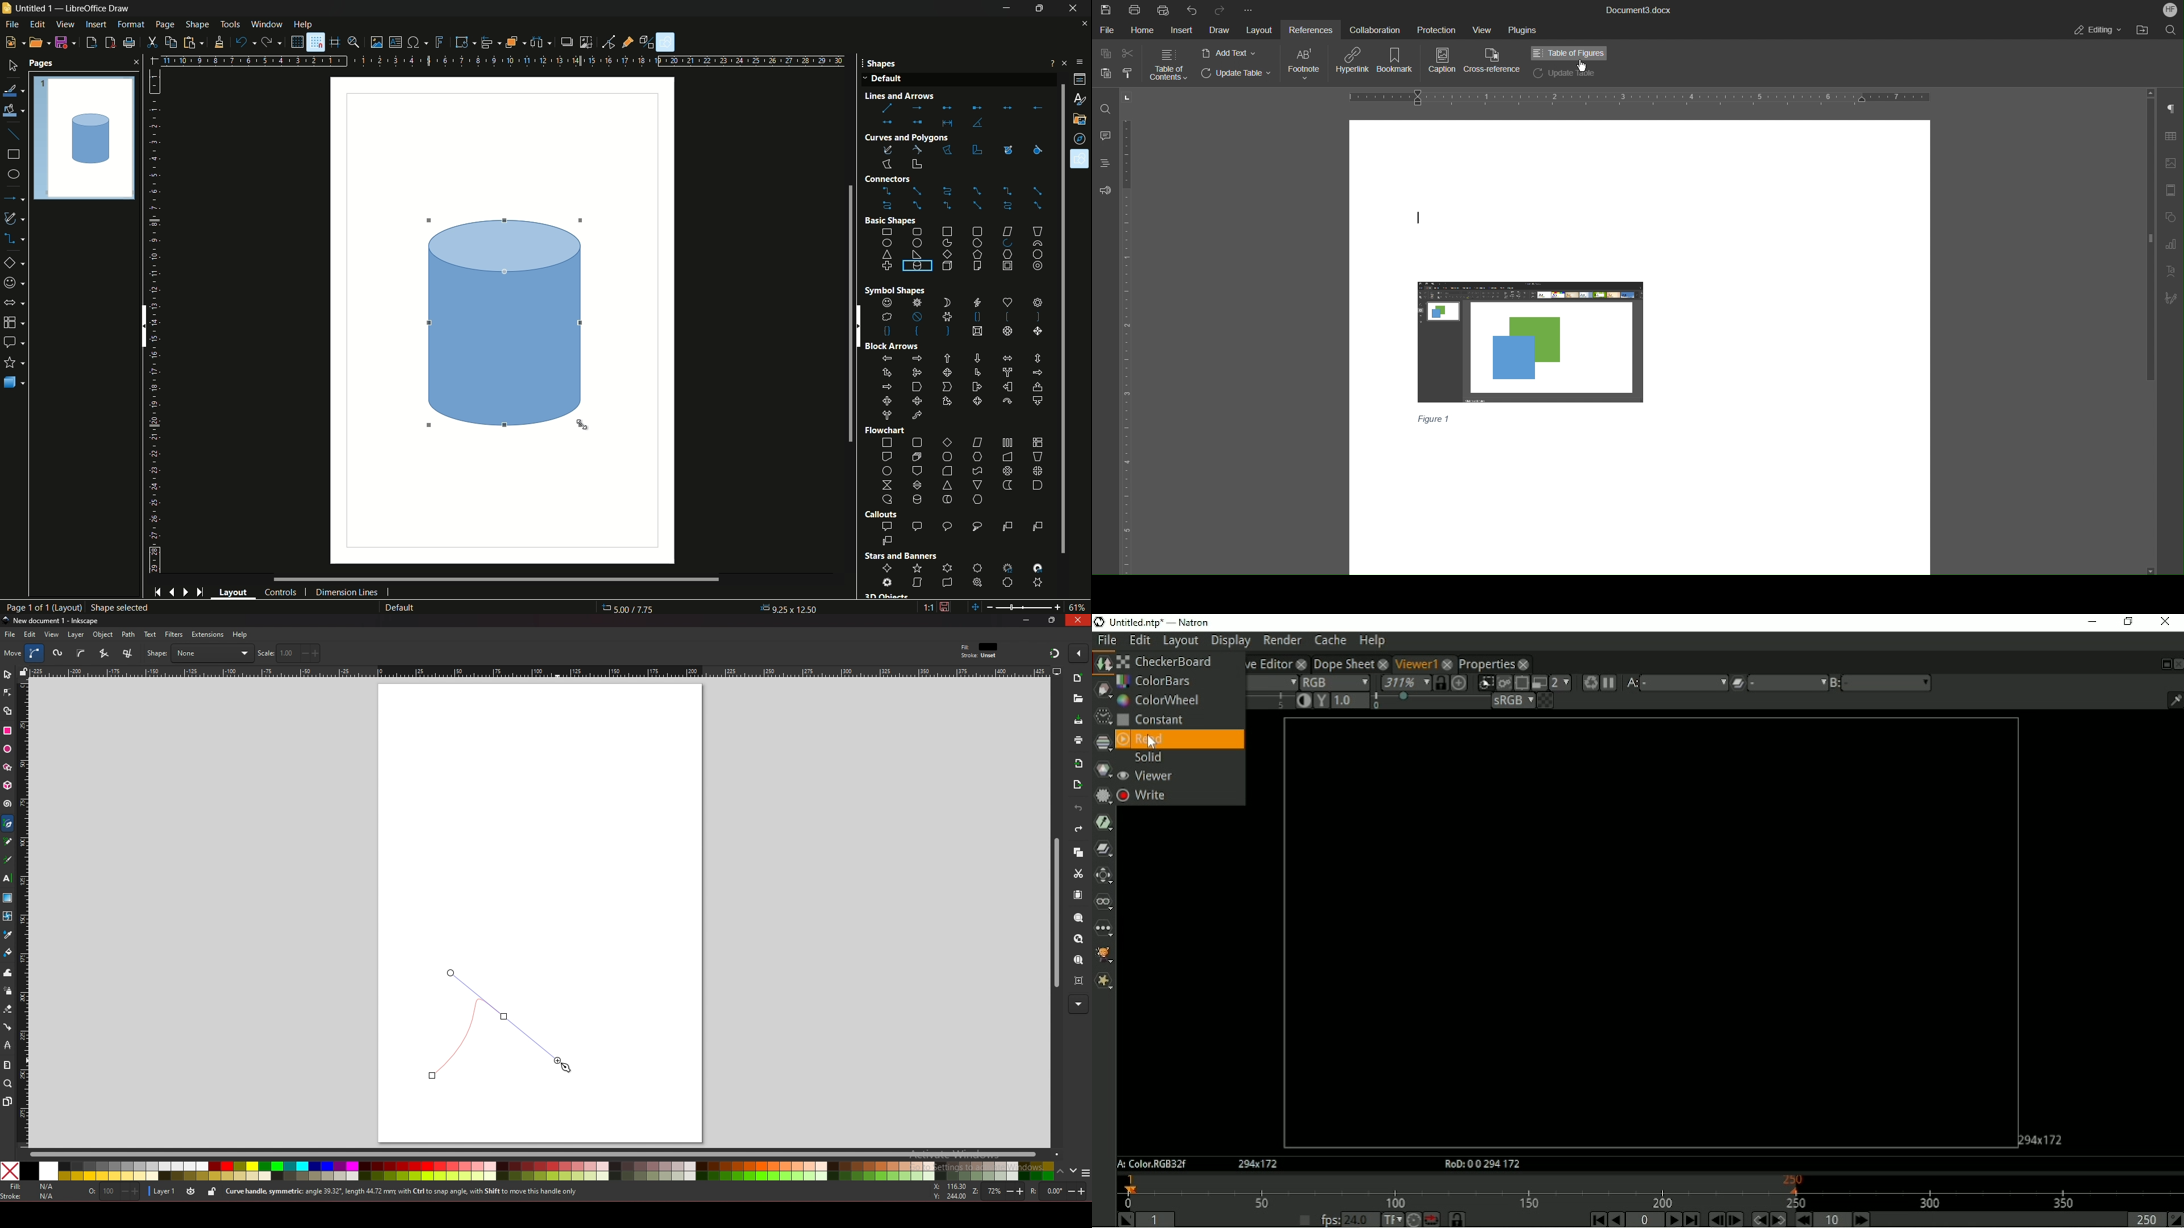 The width and height of the screenshot is (2184, 1232). Describe the element at coordinates (1078, 829) in the screenshot. I see `redo` at that location.